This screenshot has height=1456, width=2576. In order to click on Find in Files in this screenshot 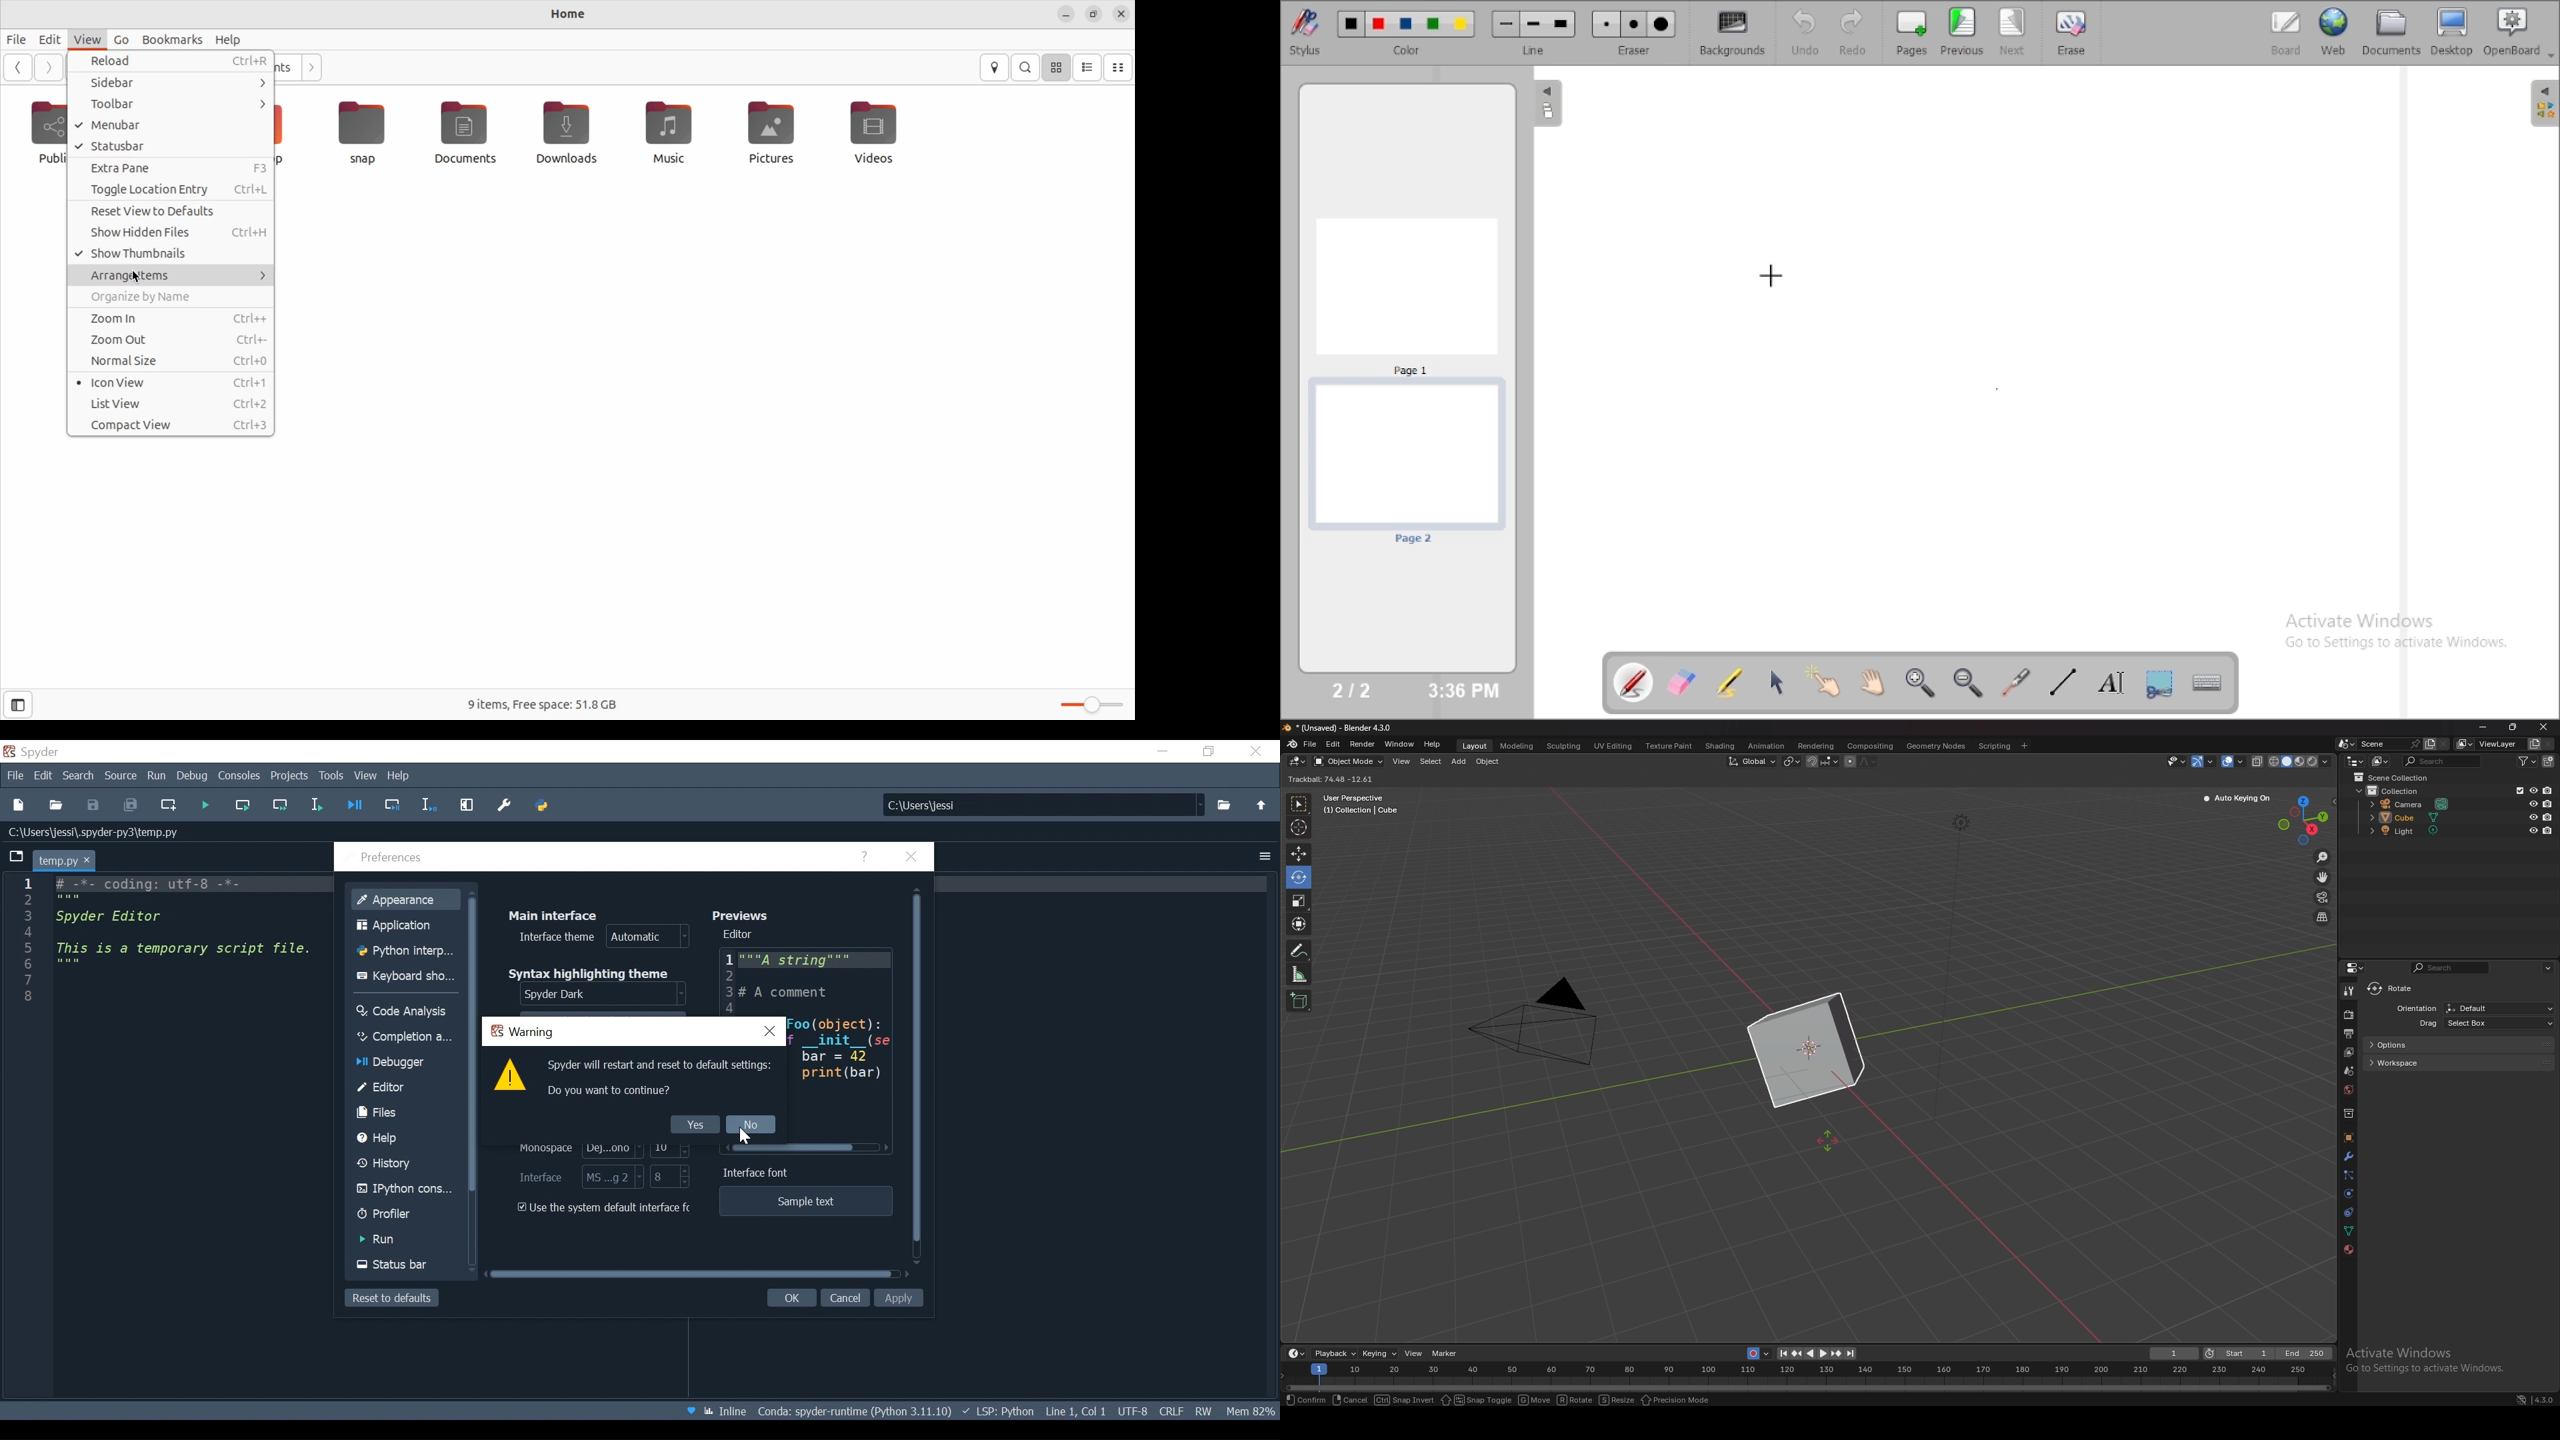, I will do `click(1042, 805)`.